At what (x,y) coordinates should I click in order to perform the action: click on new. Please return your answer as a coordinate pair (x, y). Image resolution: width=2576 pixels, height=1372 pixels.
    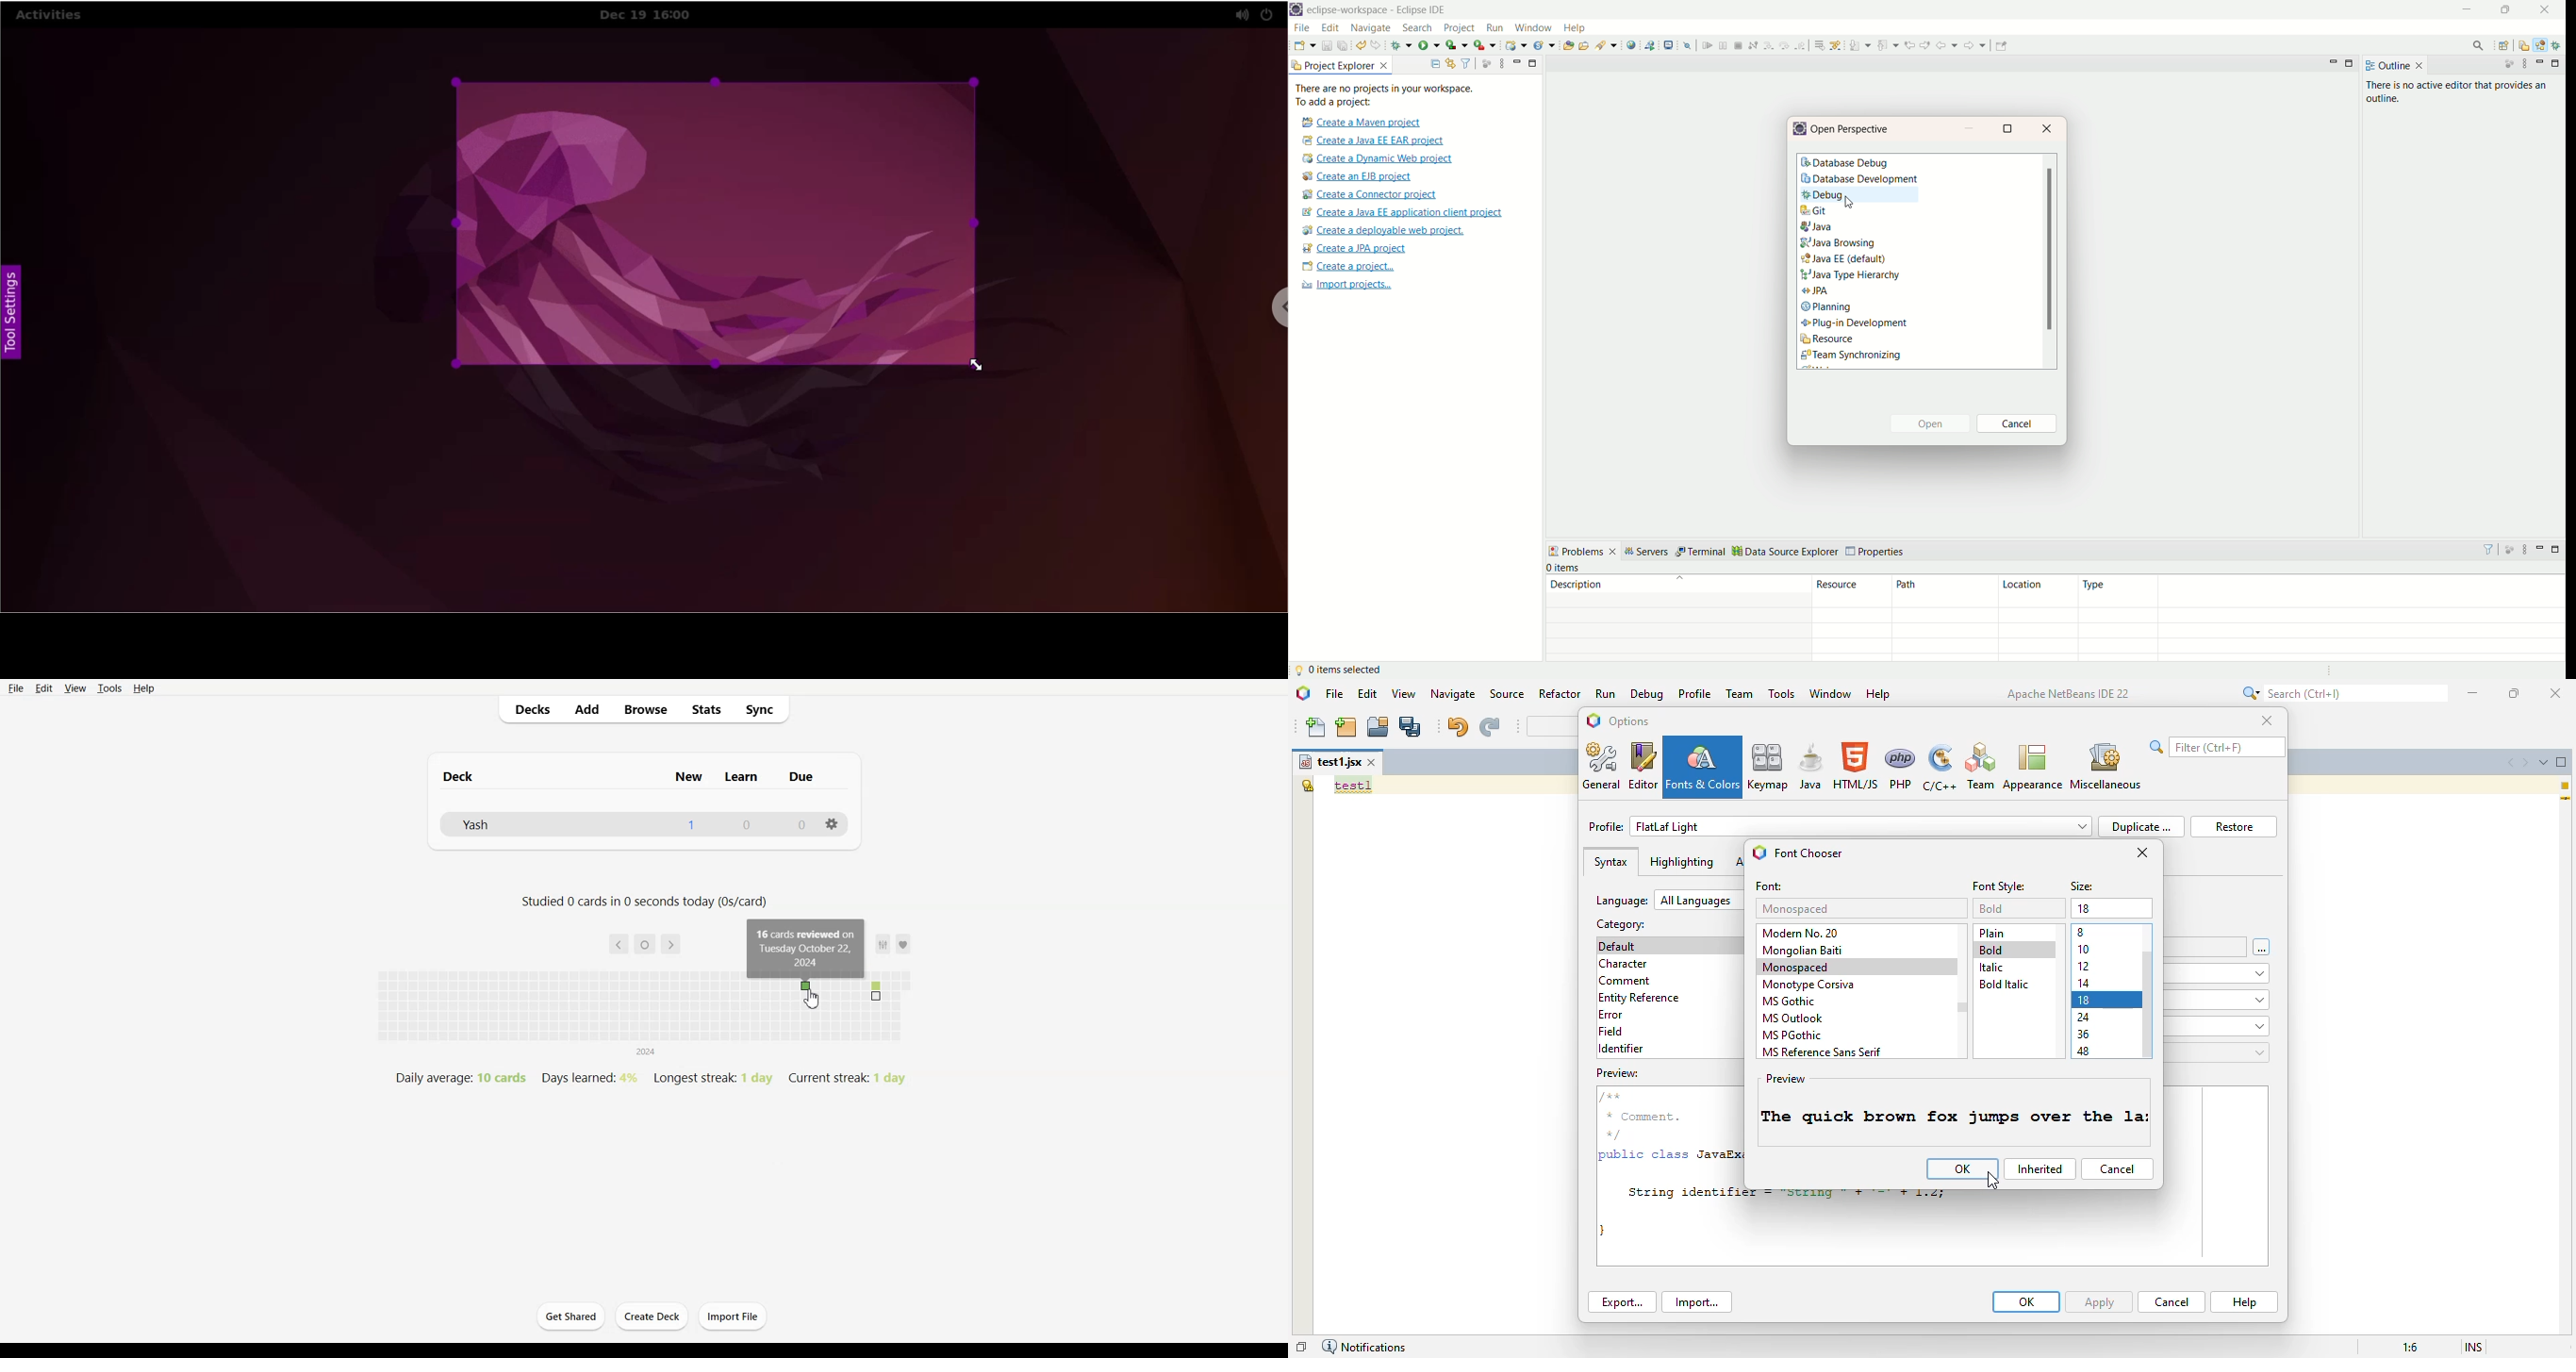
    Looking at the image, I should click on (690, 776).